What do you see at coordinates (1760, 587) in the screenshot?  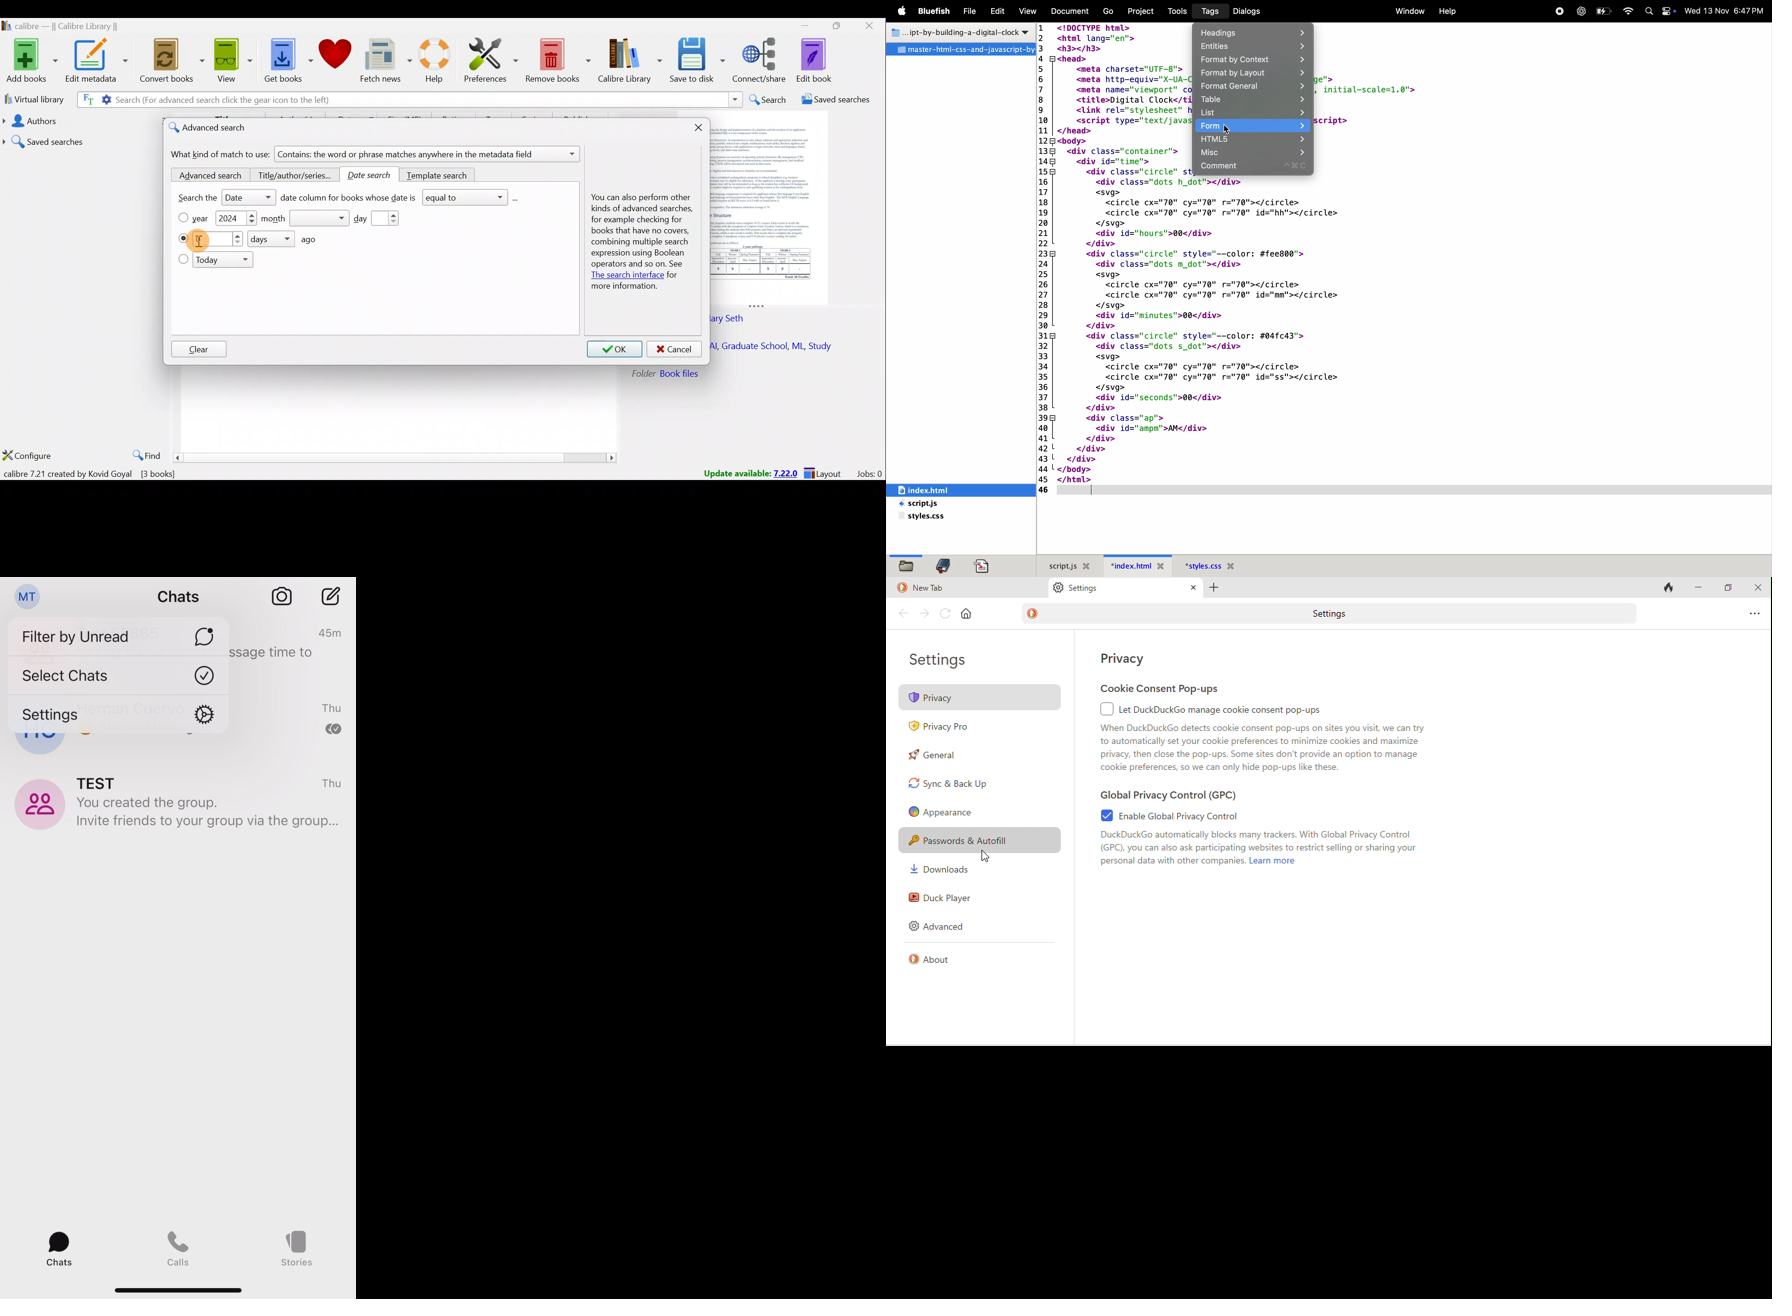 I see `close` at bounding box center [1760, 587].